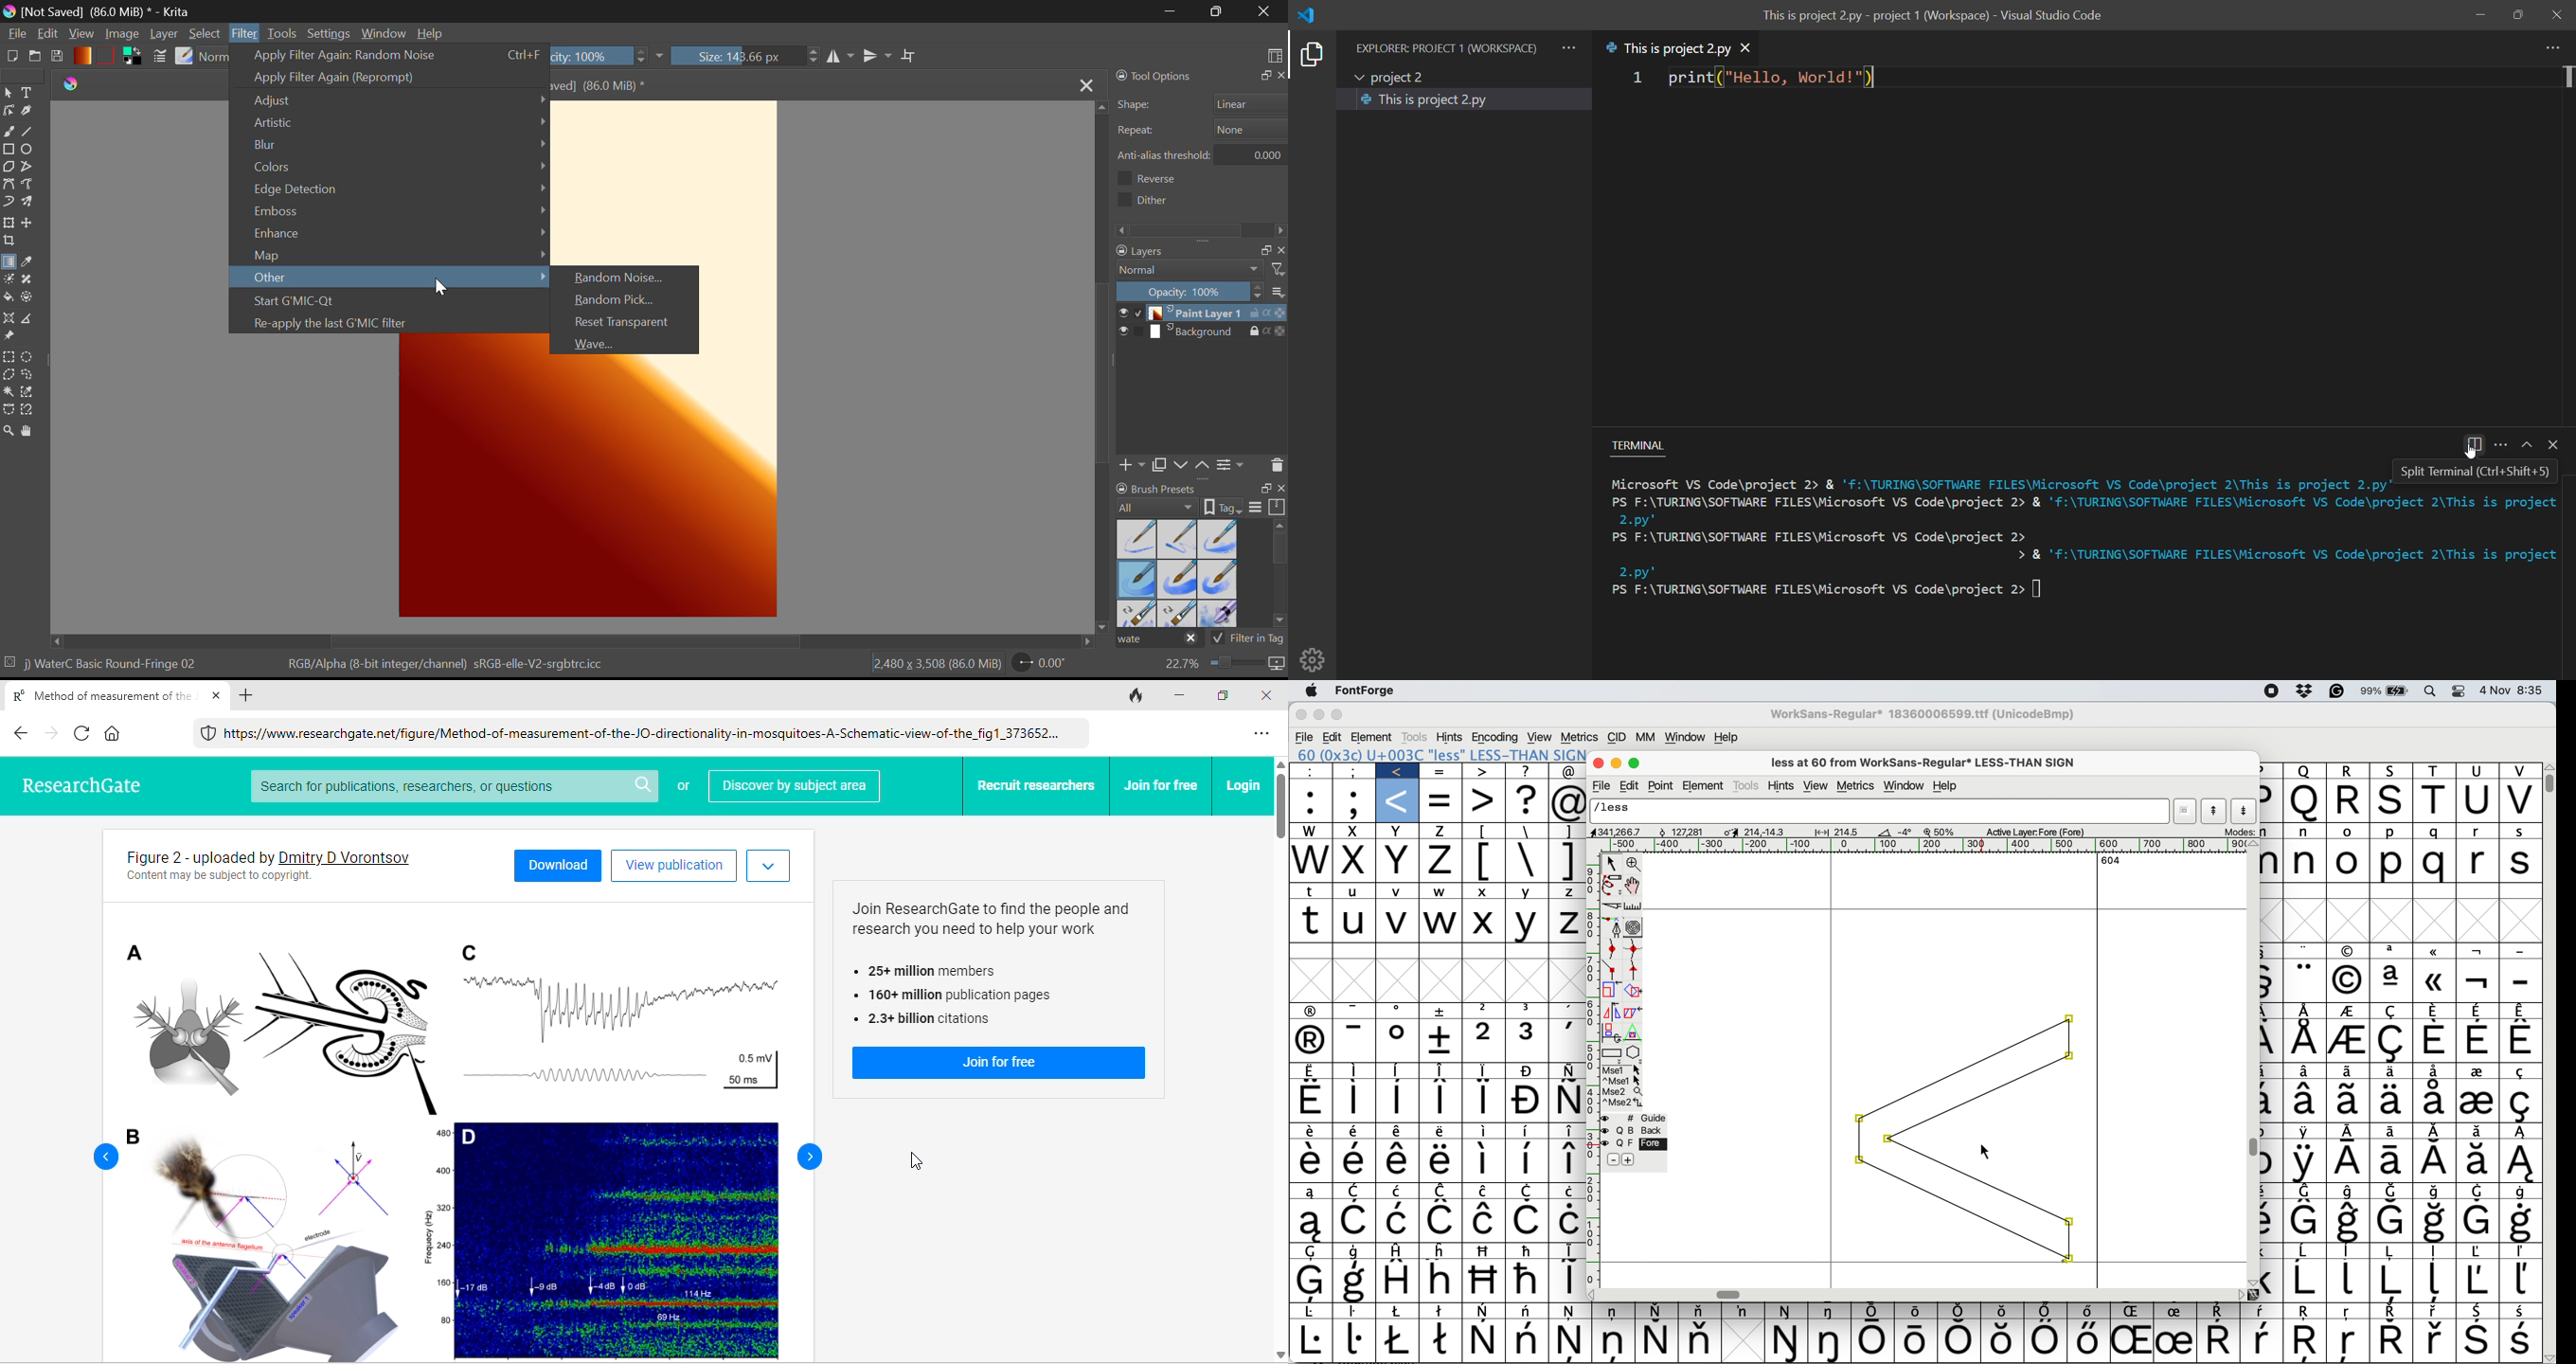 This screenshot has height=1372, width=2576. What do you see at coordinates (1876, 1341) in the screenshot?
I see `Symbol` at bounding box center [1876, 1341].